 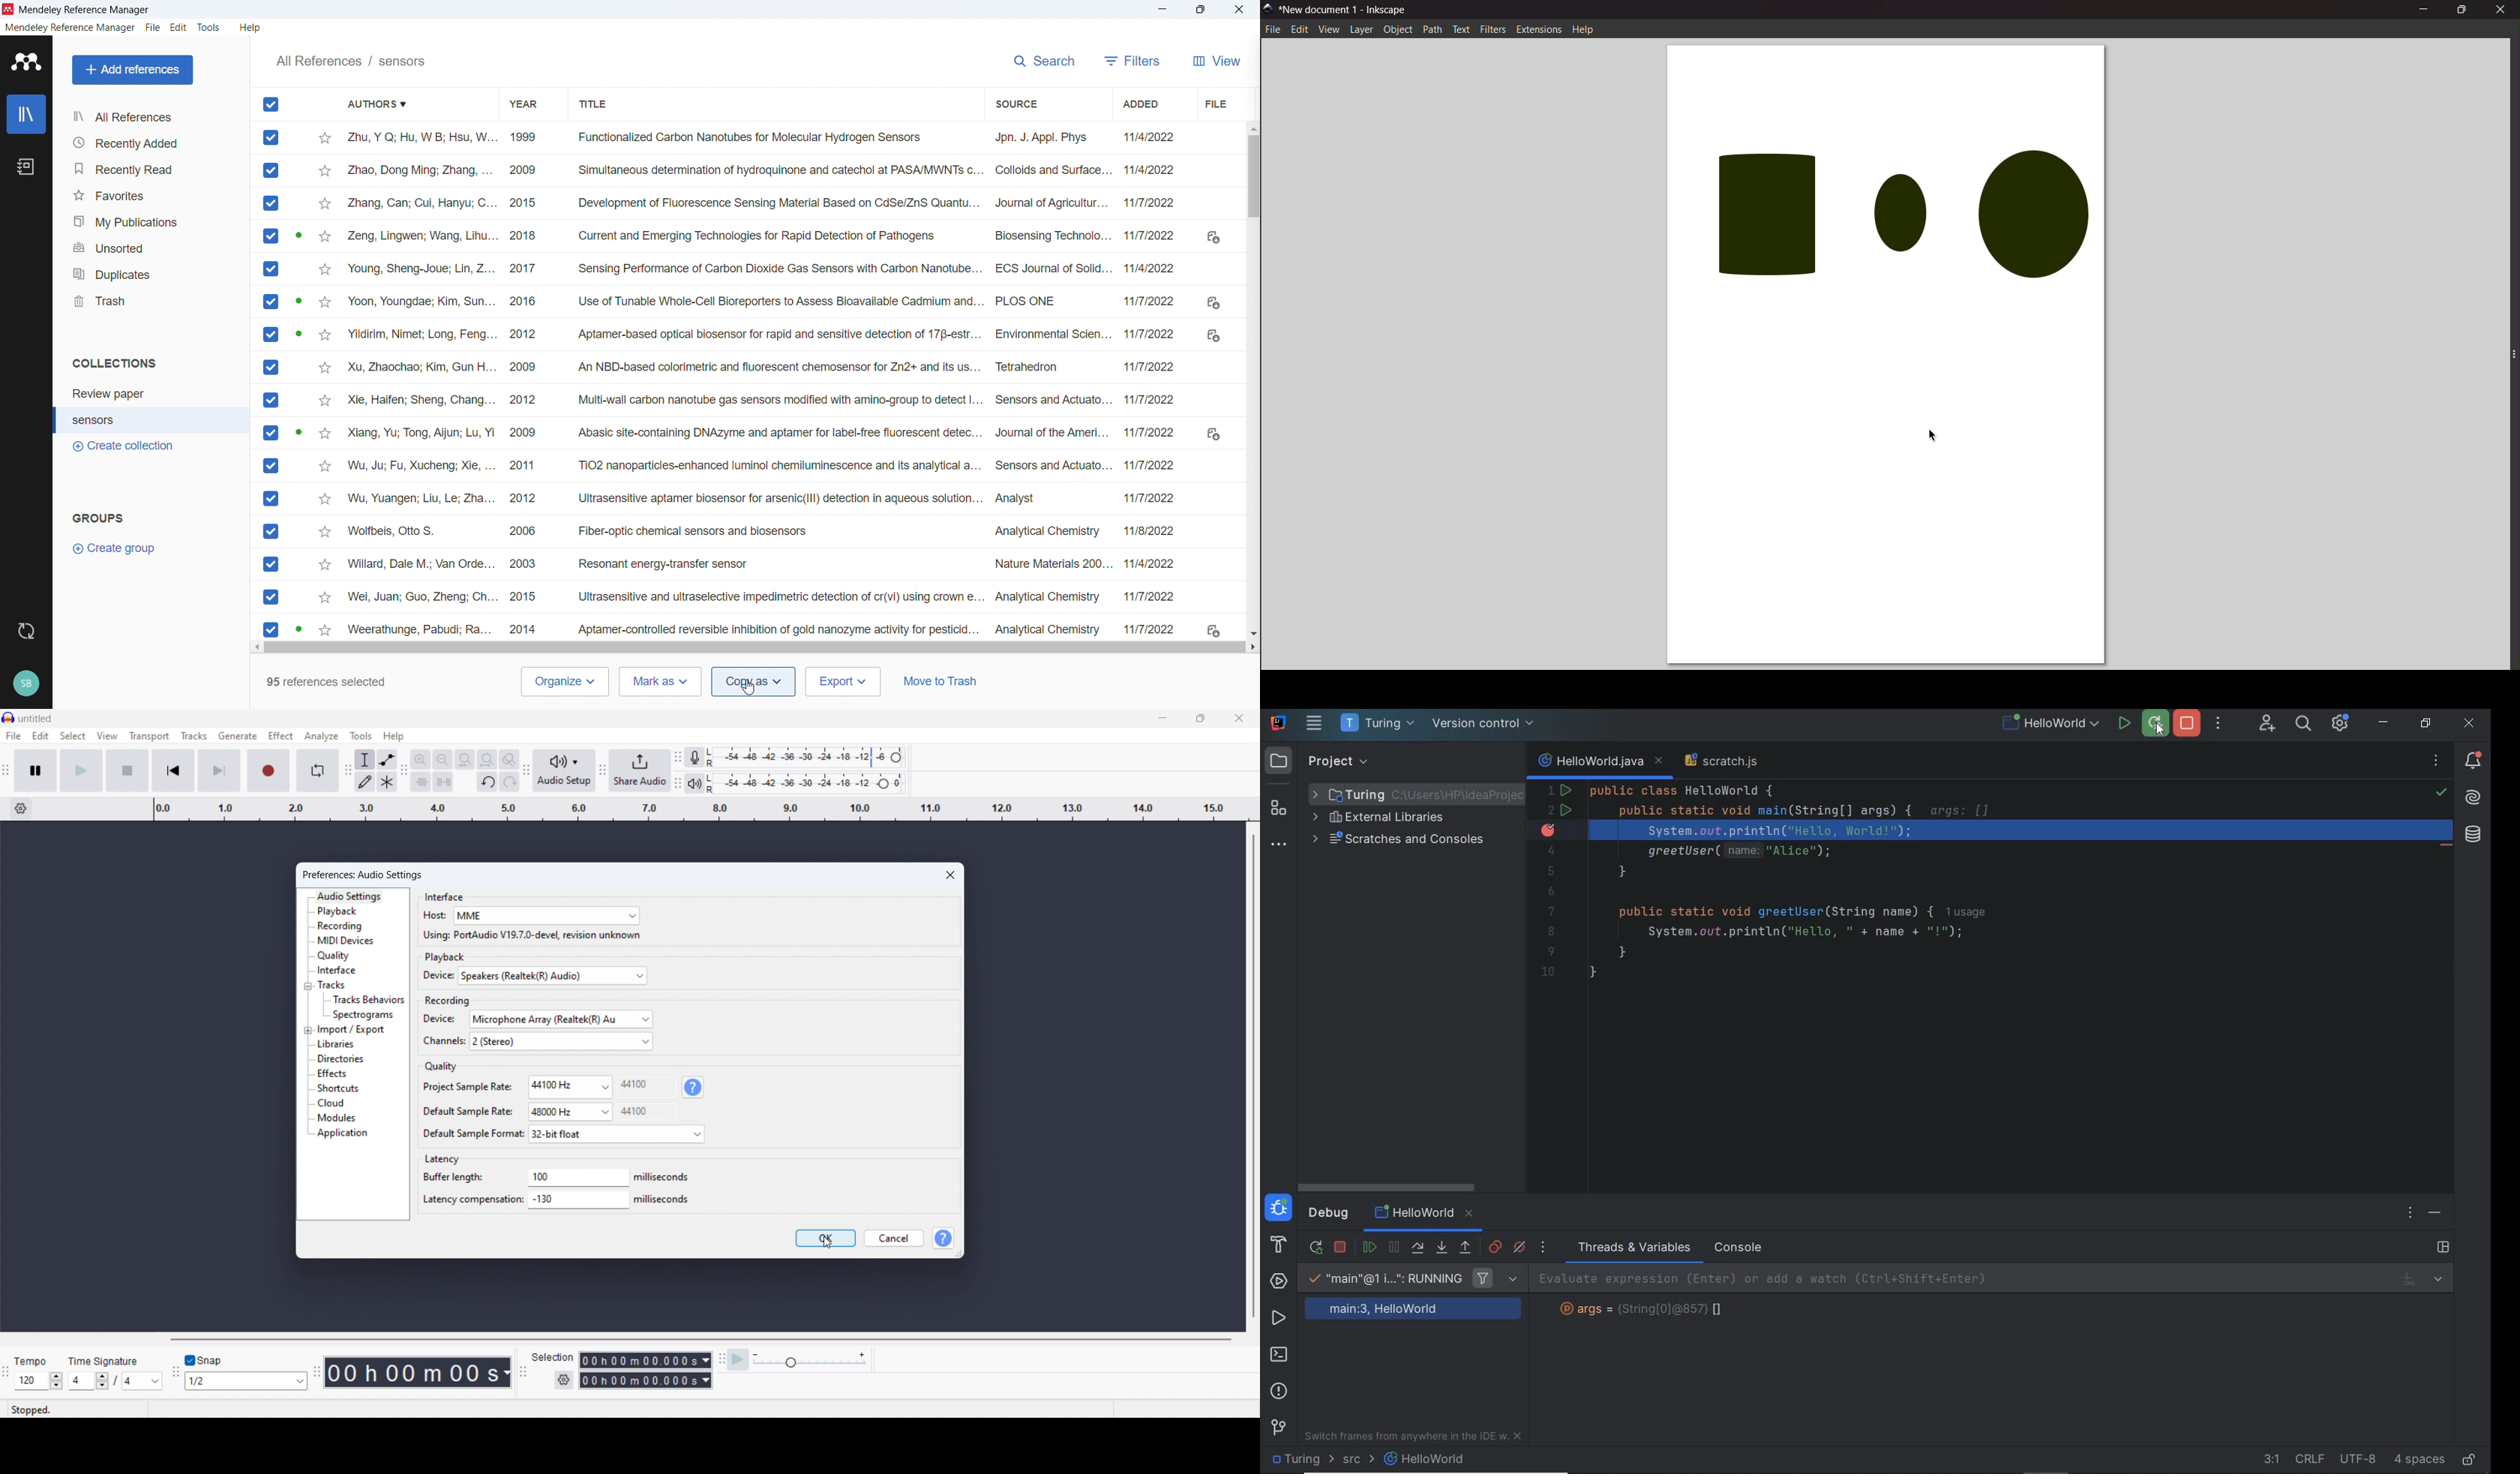 What do you see at coordinates (2435, 1213) in the screenshot?
I see `hide` at bounding box center [2435, 1213].